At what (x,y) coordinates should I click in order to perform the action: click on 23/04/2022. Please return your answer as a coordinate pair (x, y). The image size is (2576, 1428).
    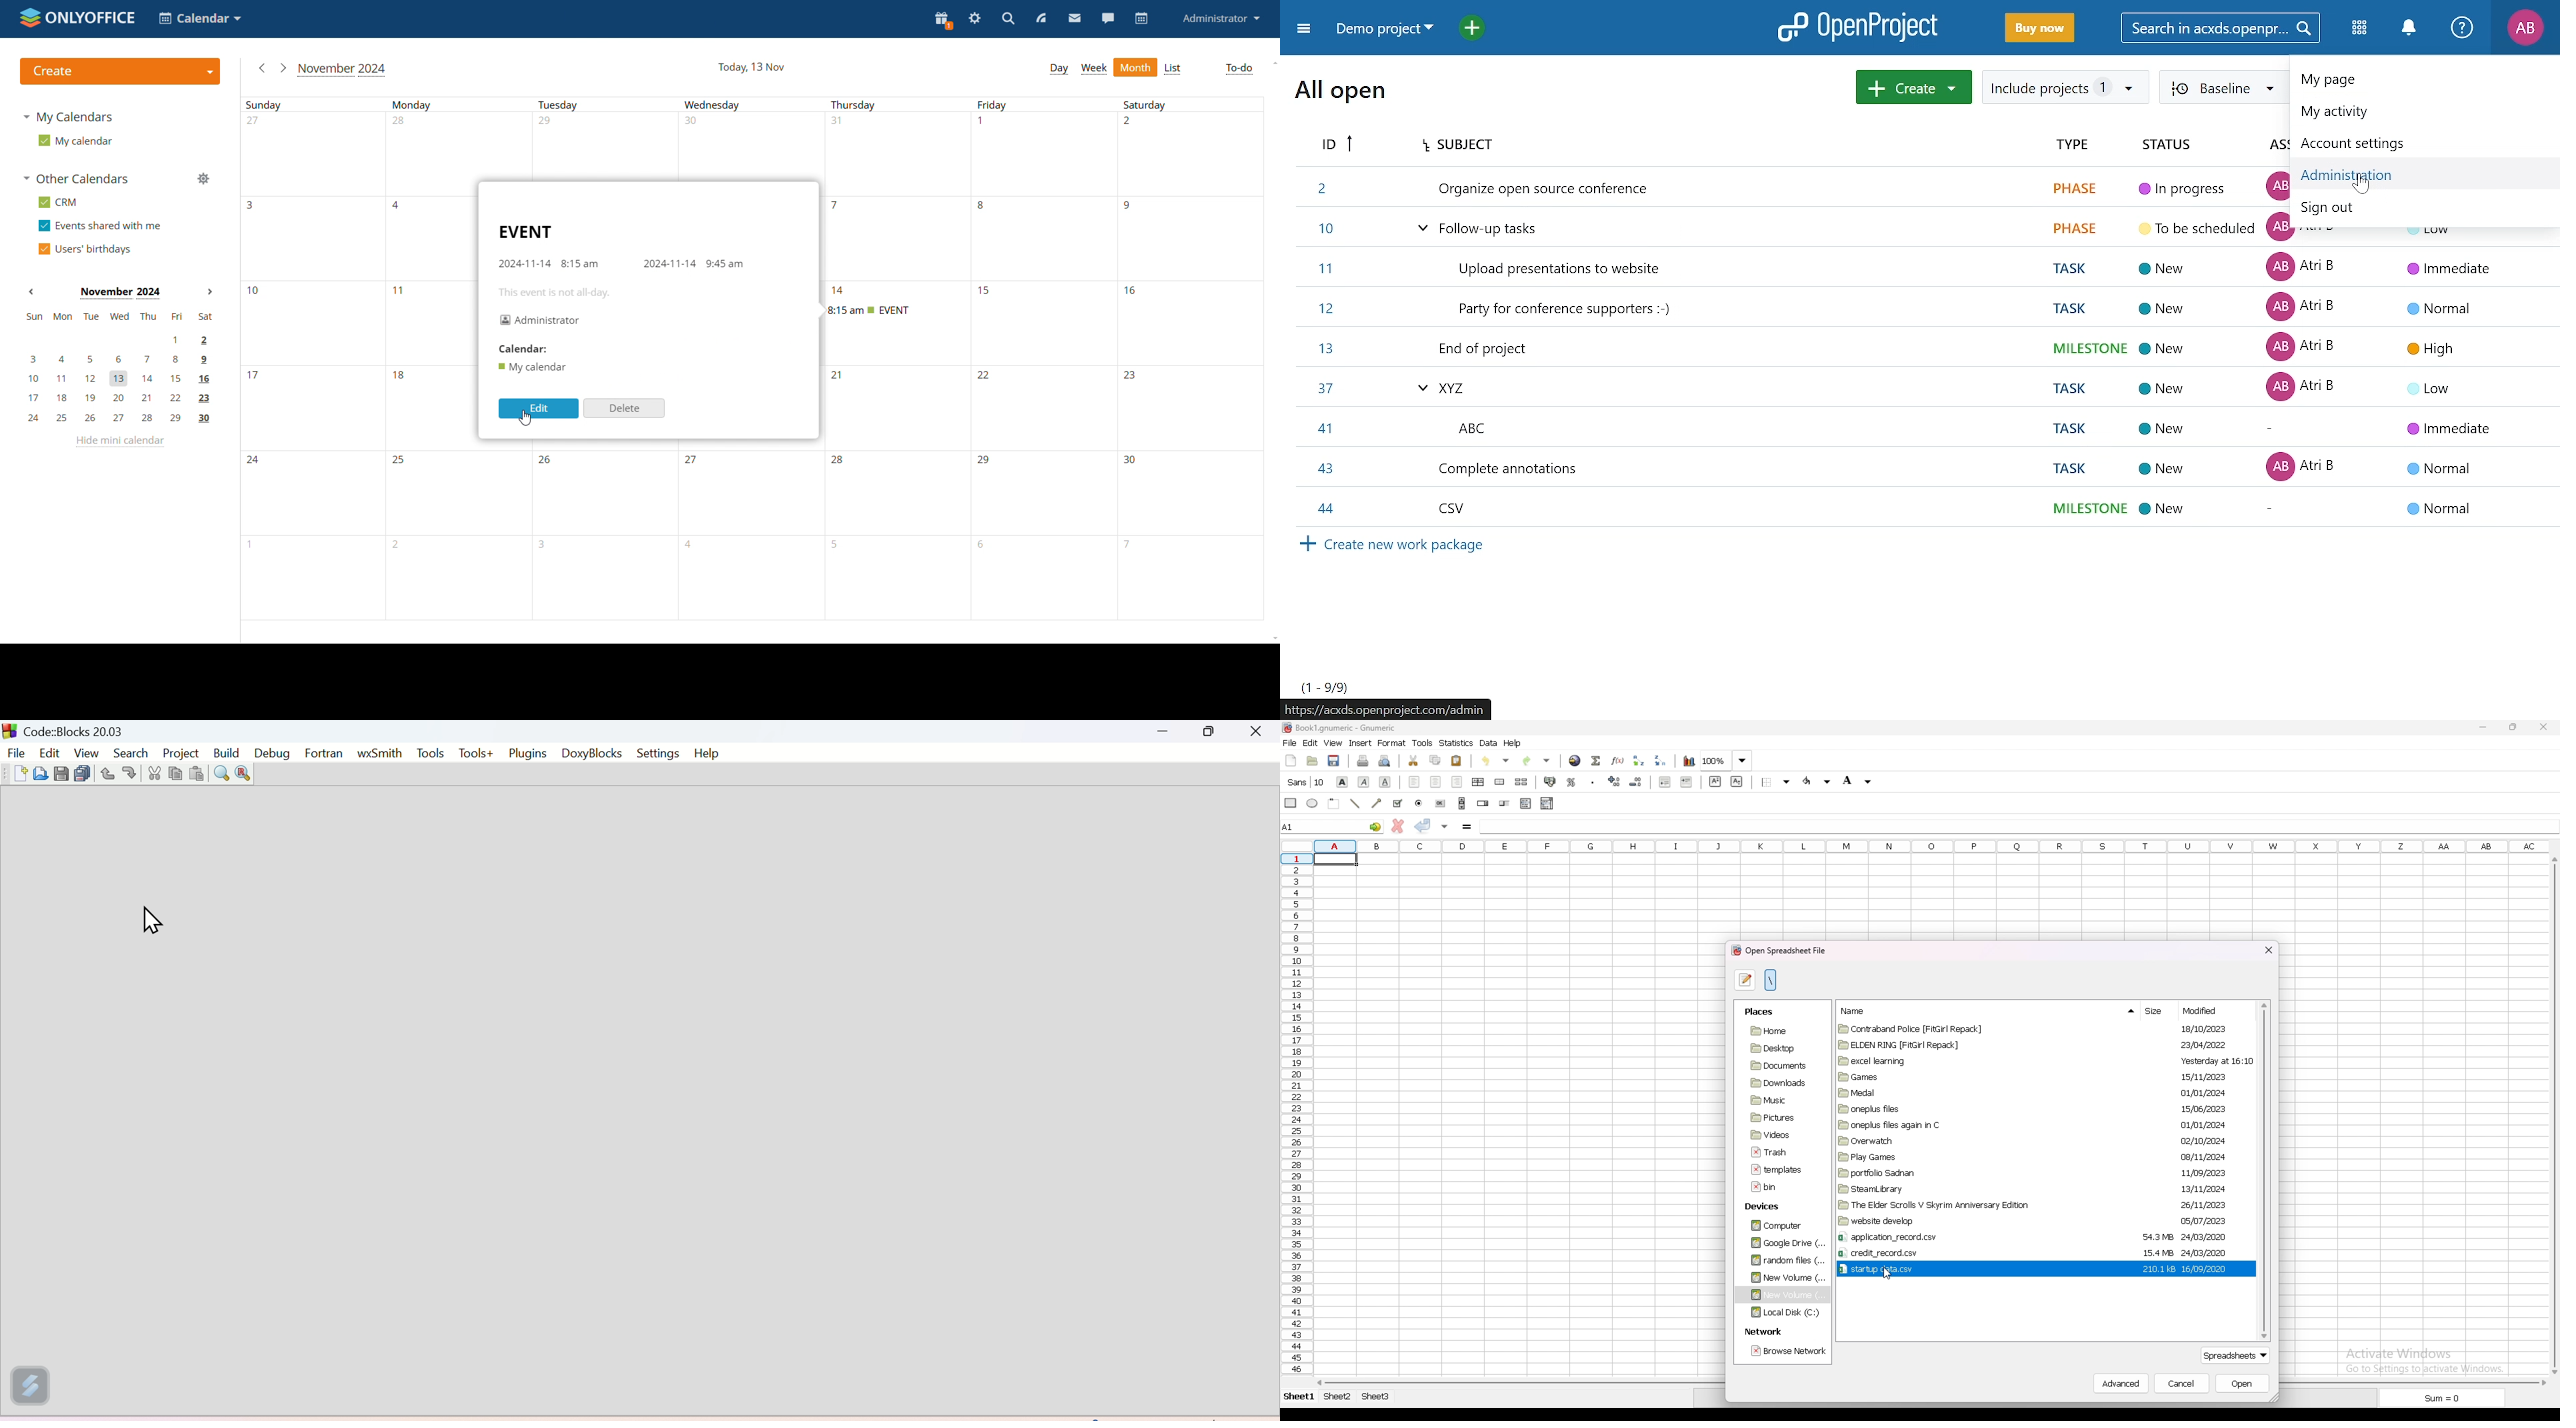
    Looking at the image, I should click on (2199, 1045).